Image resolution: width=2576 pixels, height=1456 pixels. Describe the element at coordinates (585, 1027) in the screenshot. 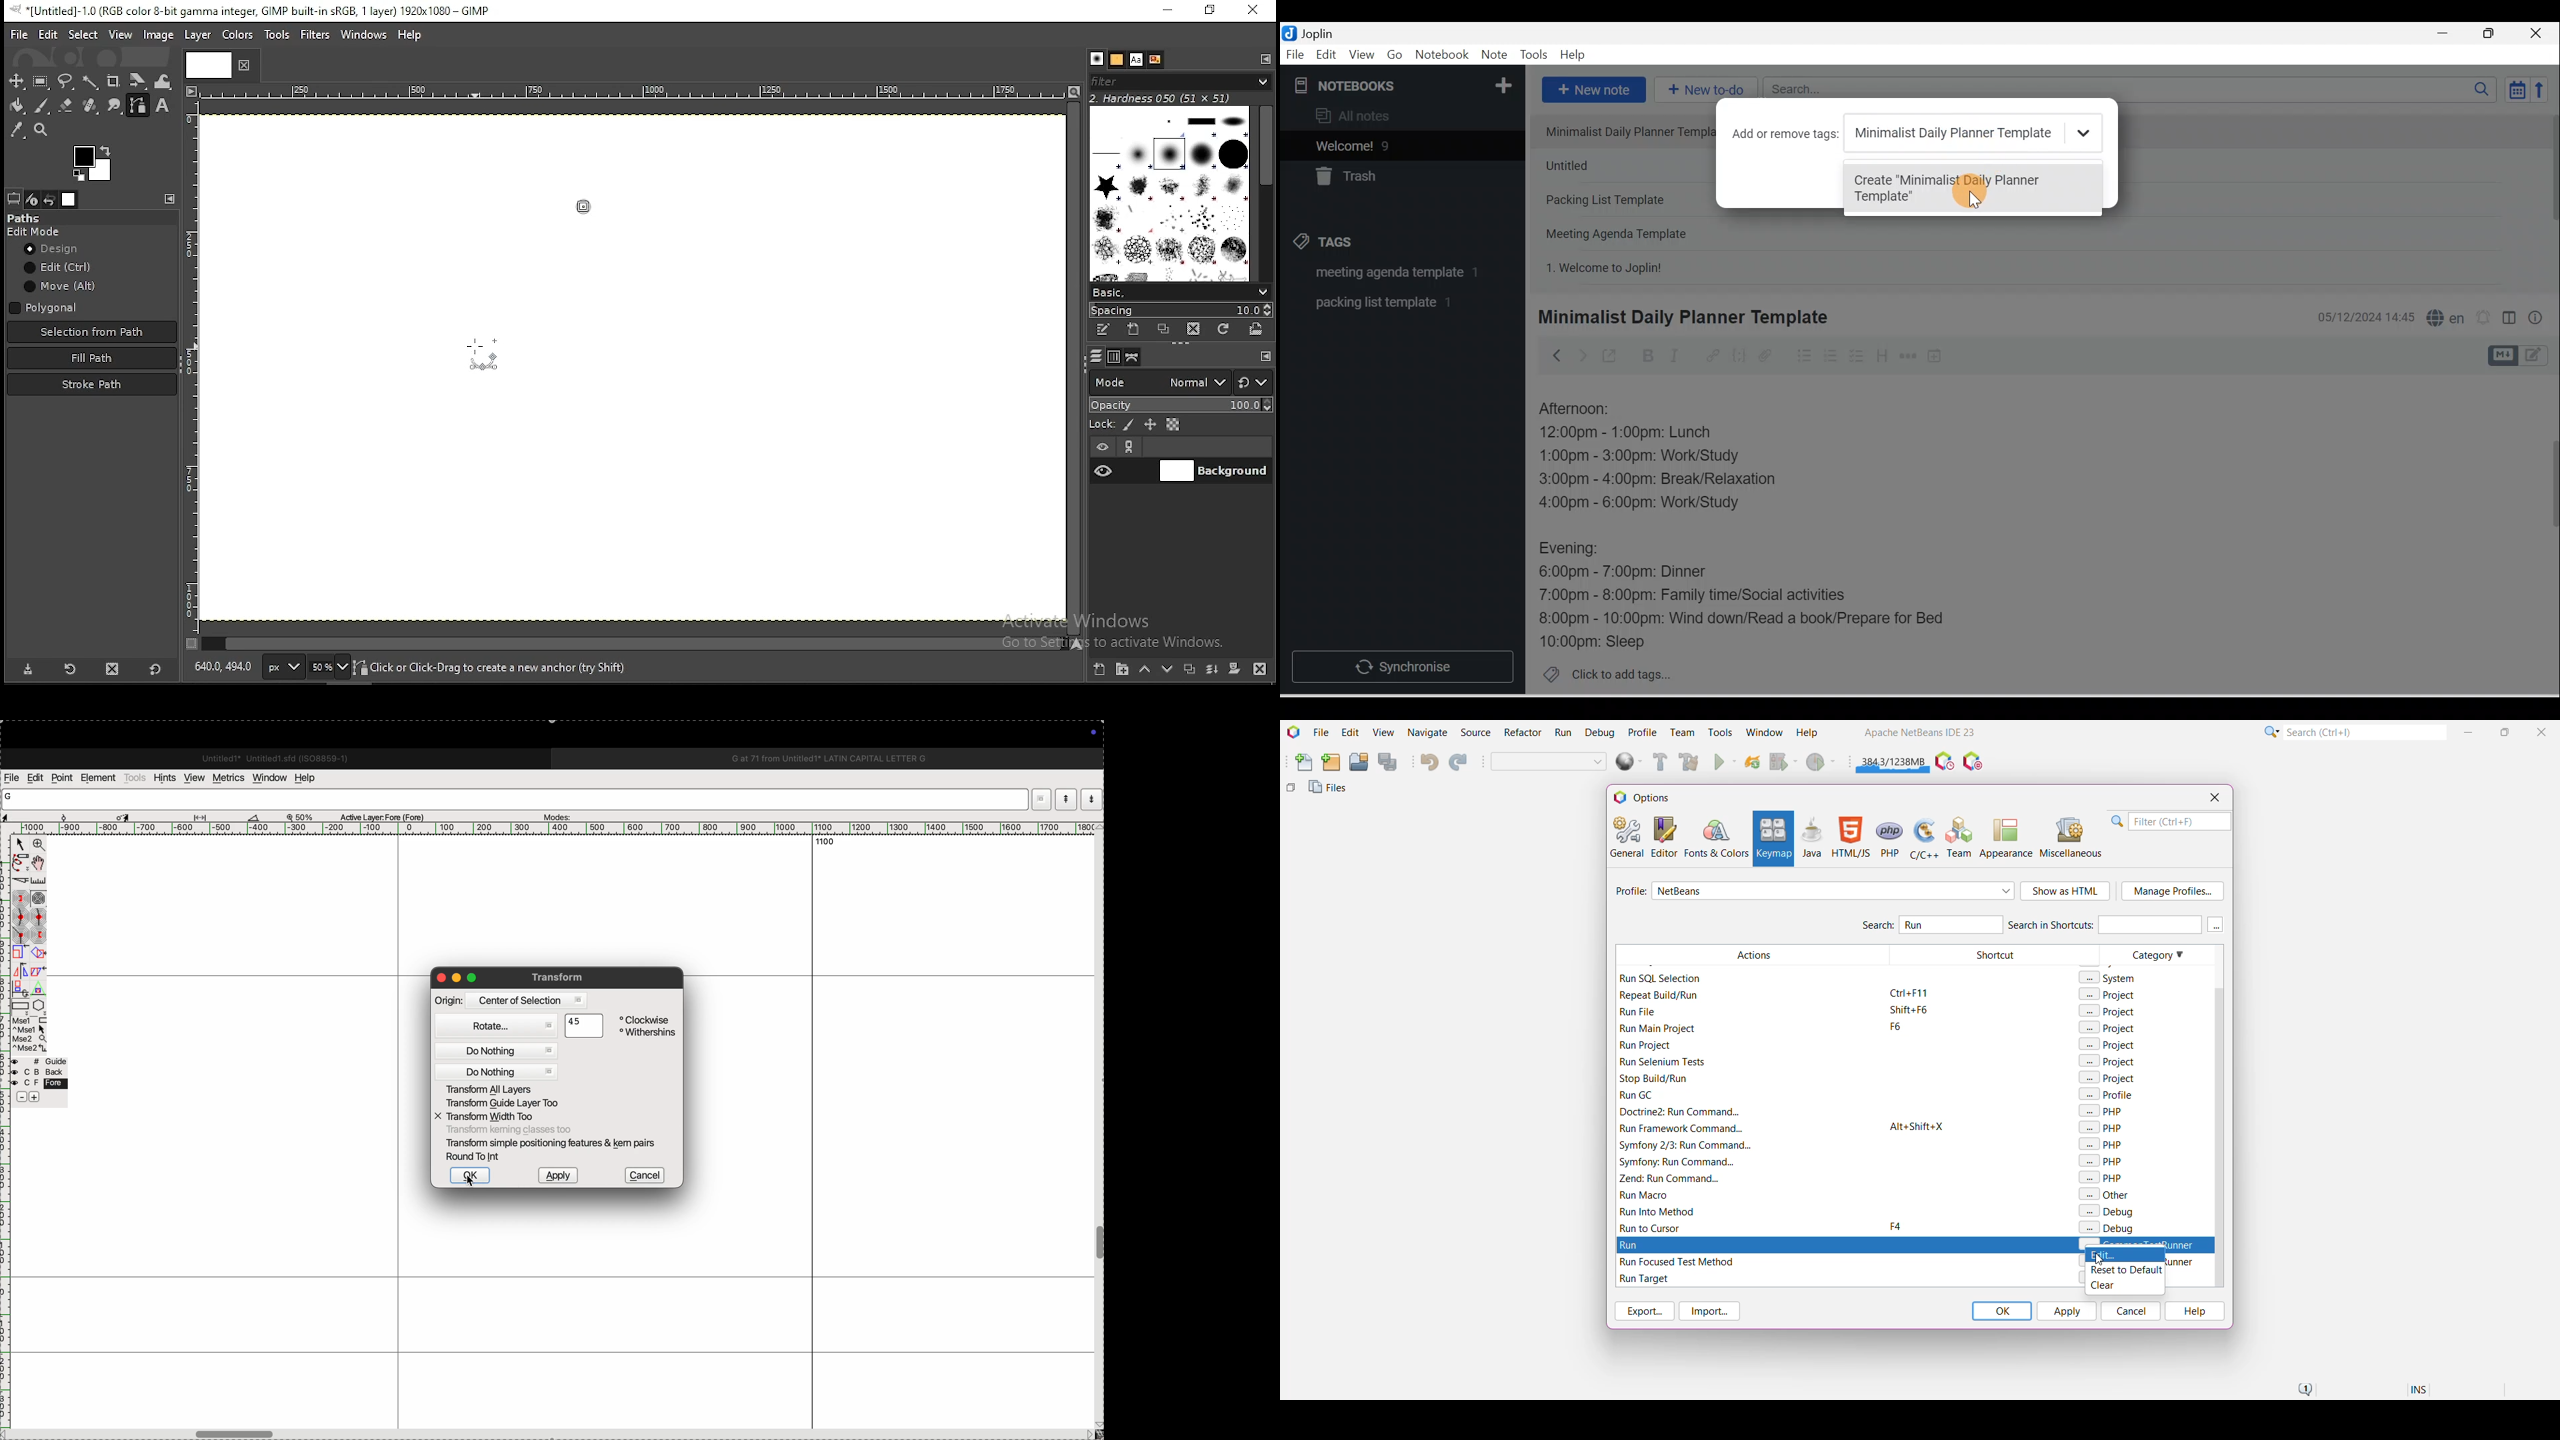

I see `45` at that location.